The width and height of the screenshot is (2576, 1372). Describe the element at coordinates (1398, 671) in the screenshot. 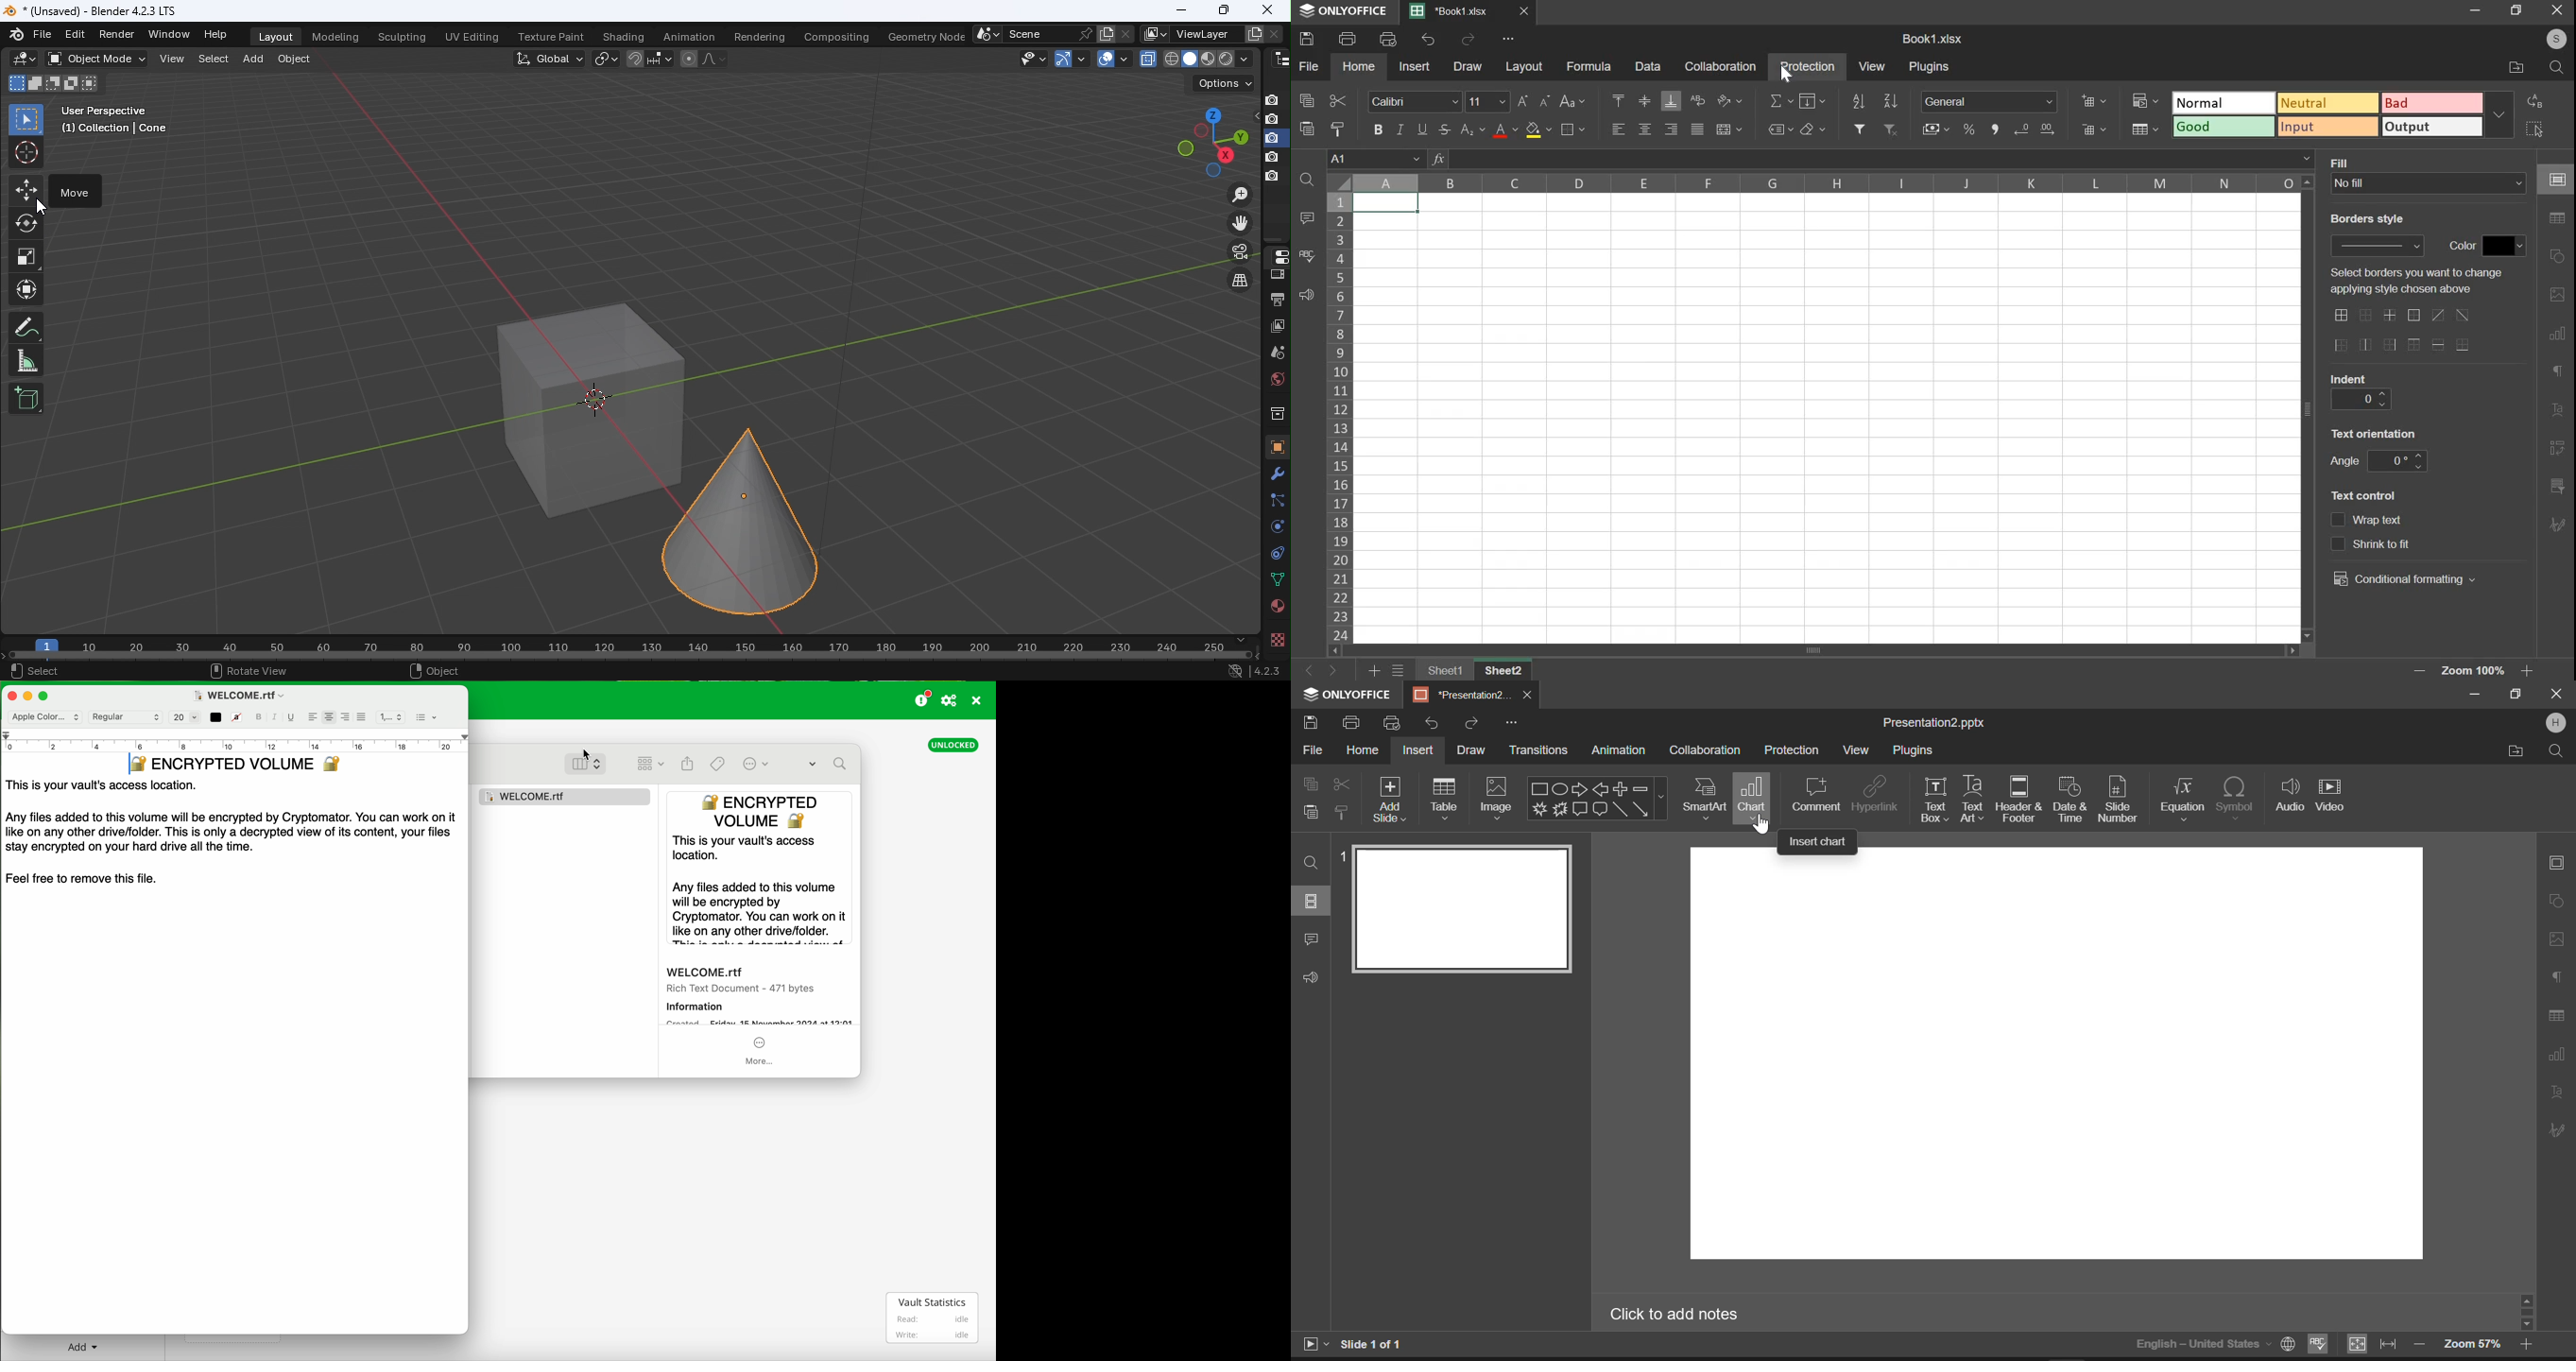

I see `menu` at that location.